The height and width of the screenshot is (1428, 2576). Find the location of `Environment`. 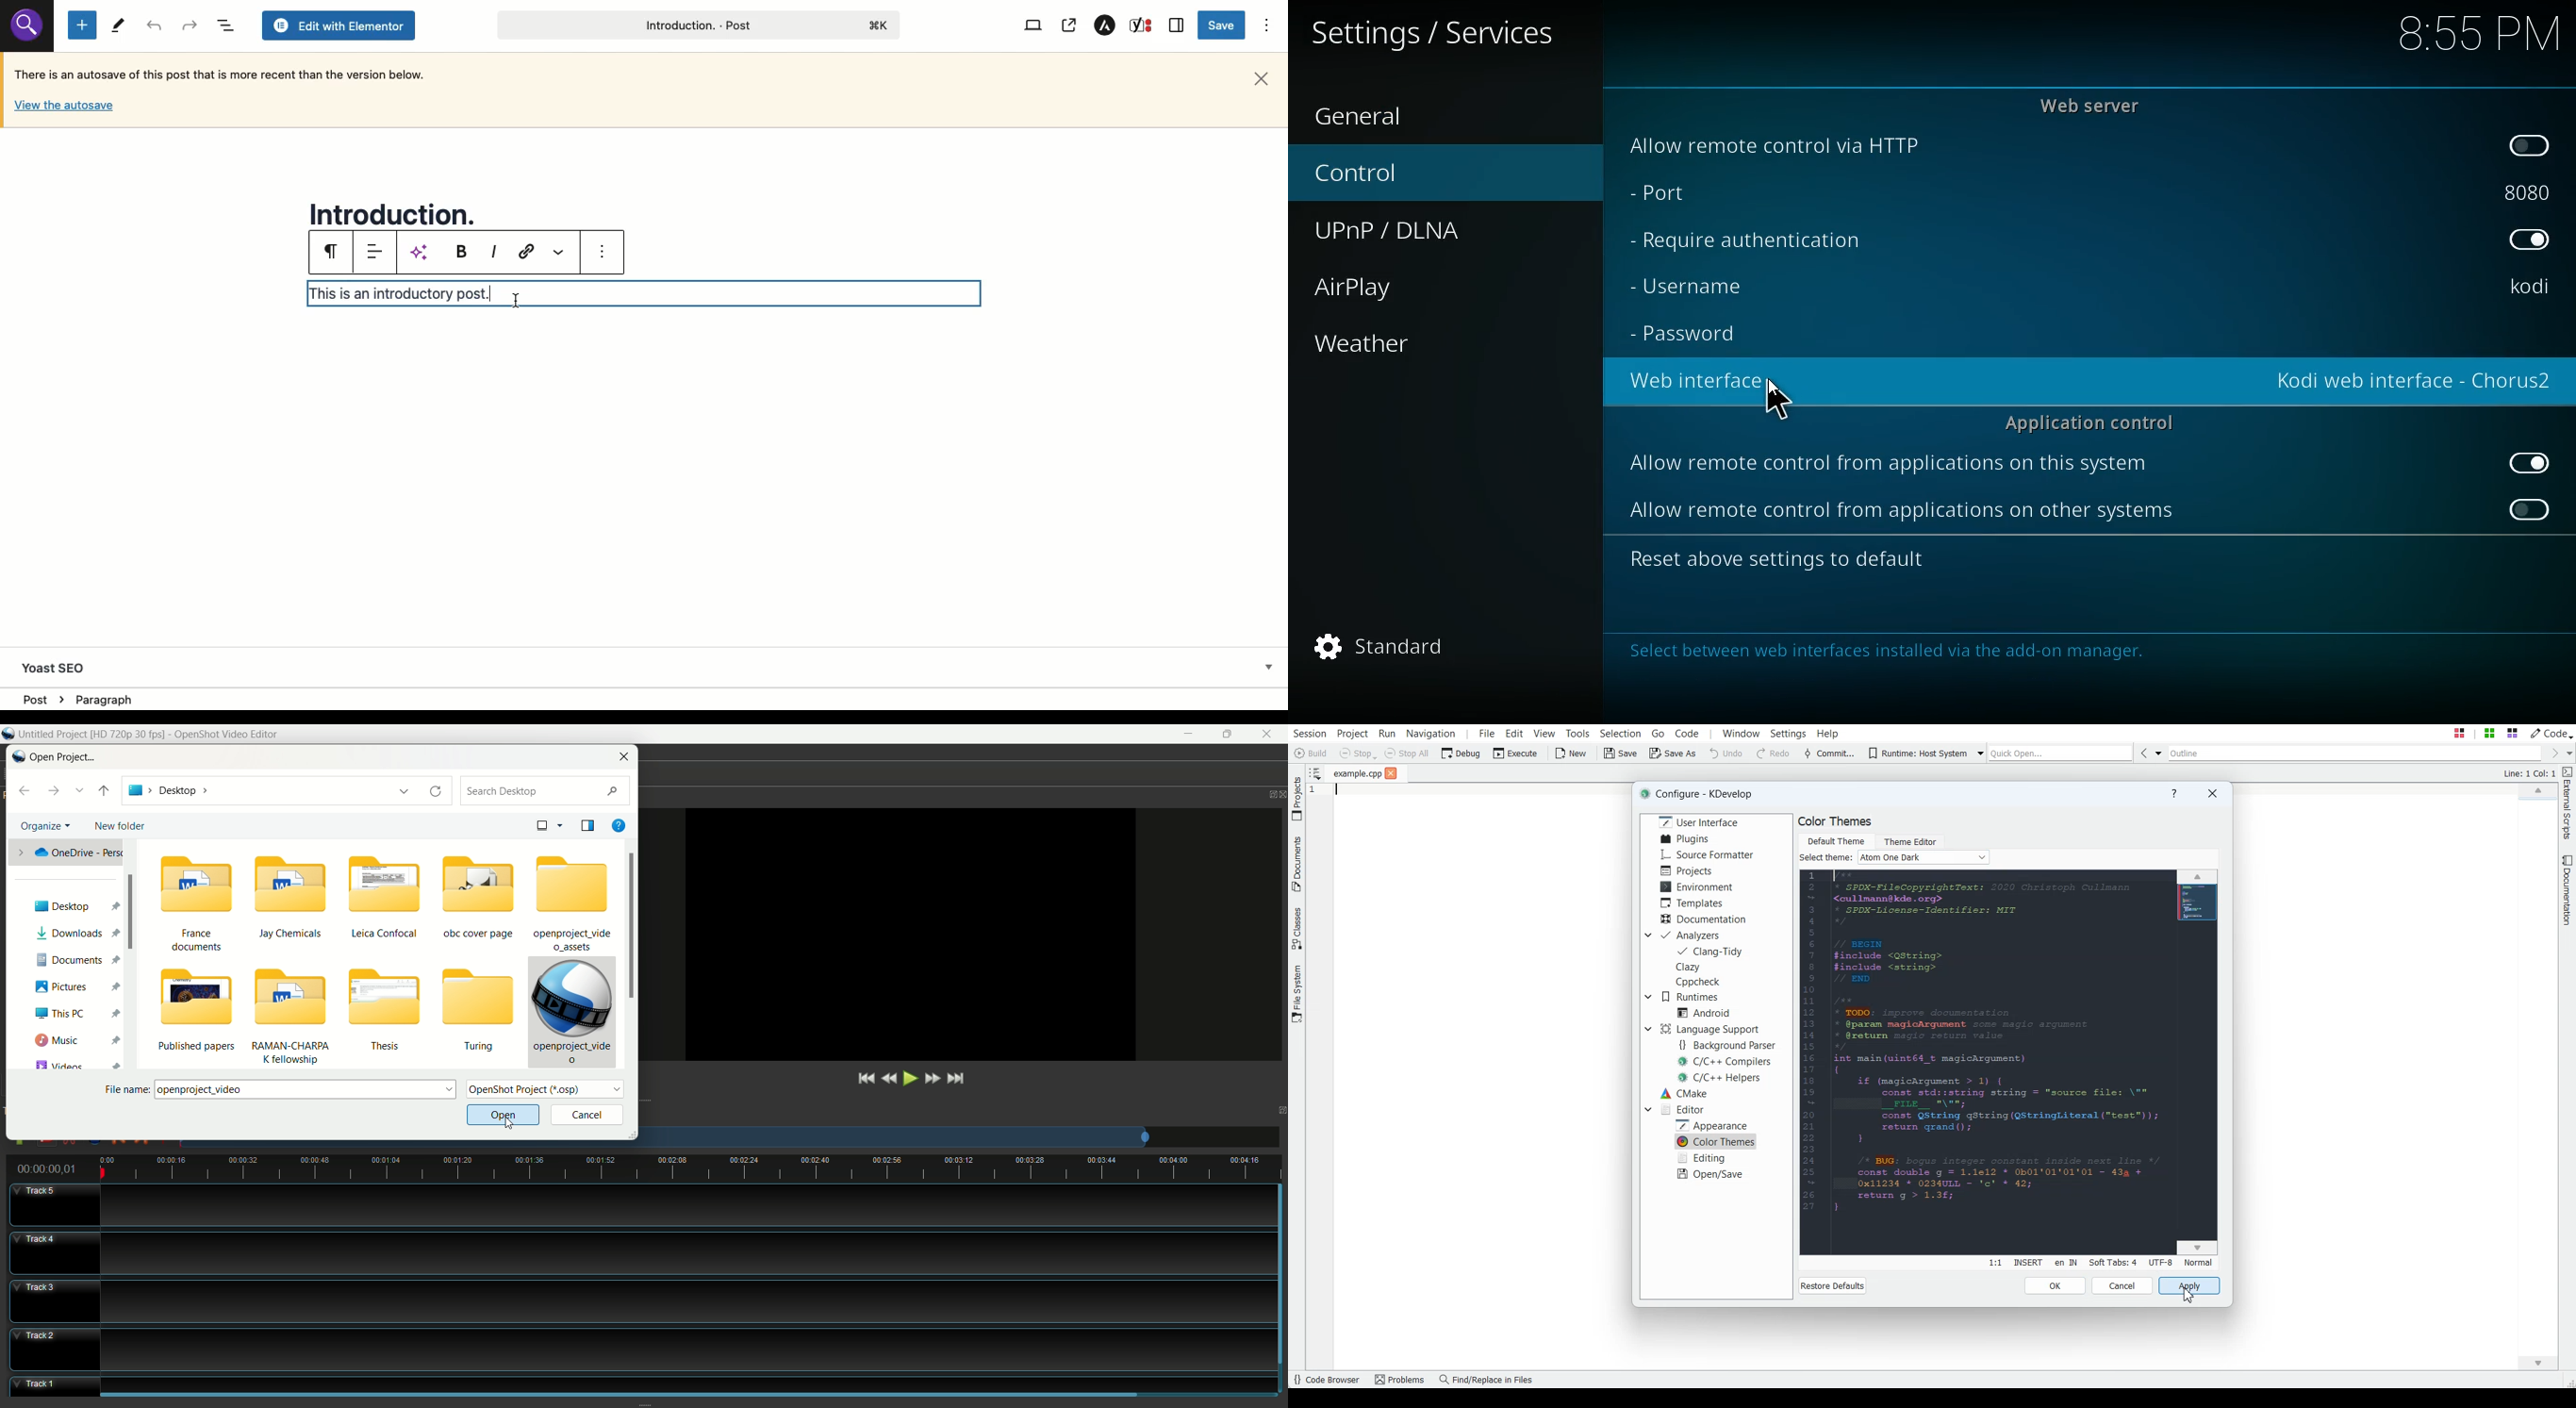

Environment is located at coordinates (1699, 886).